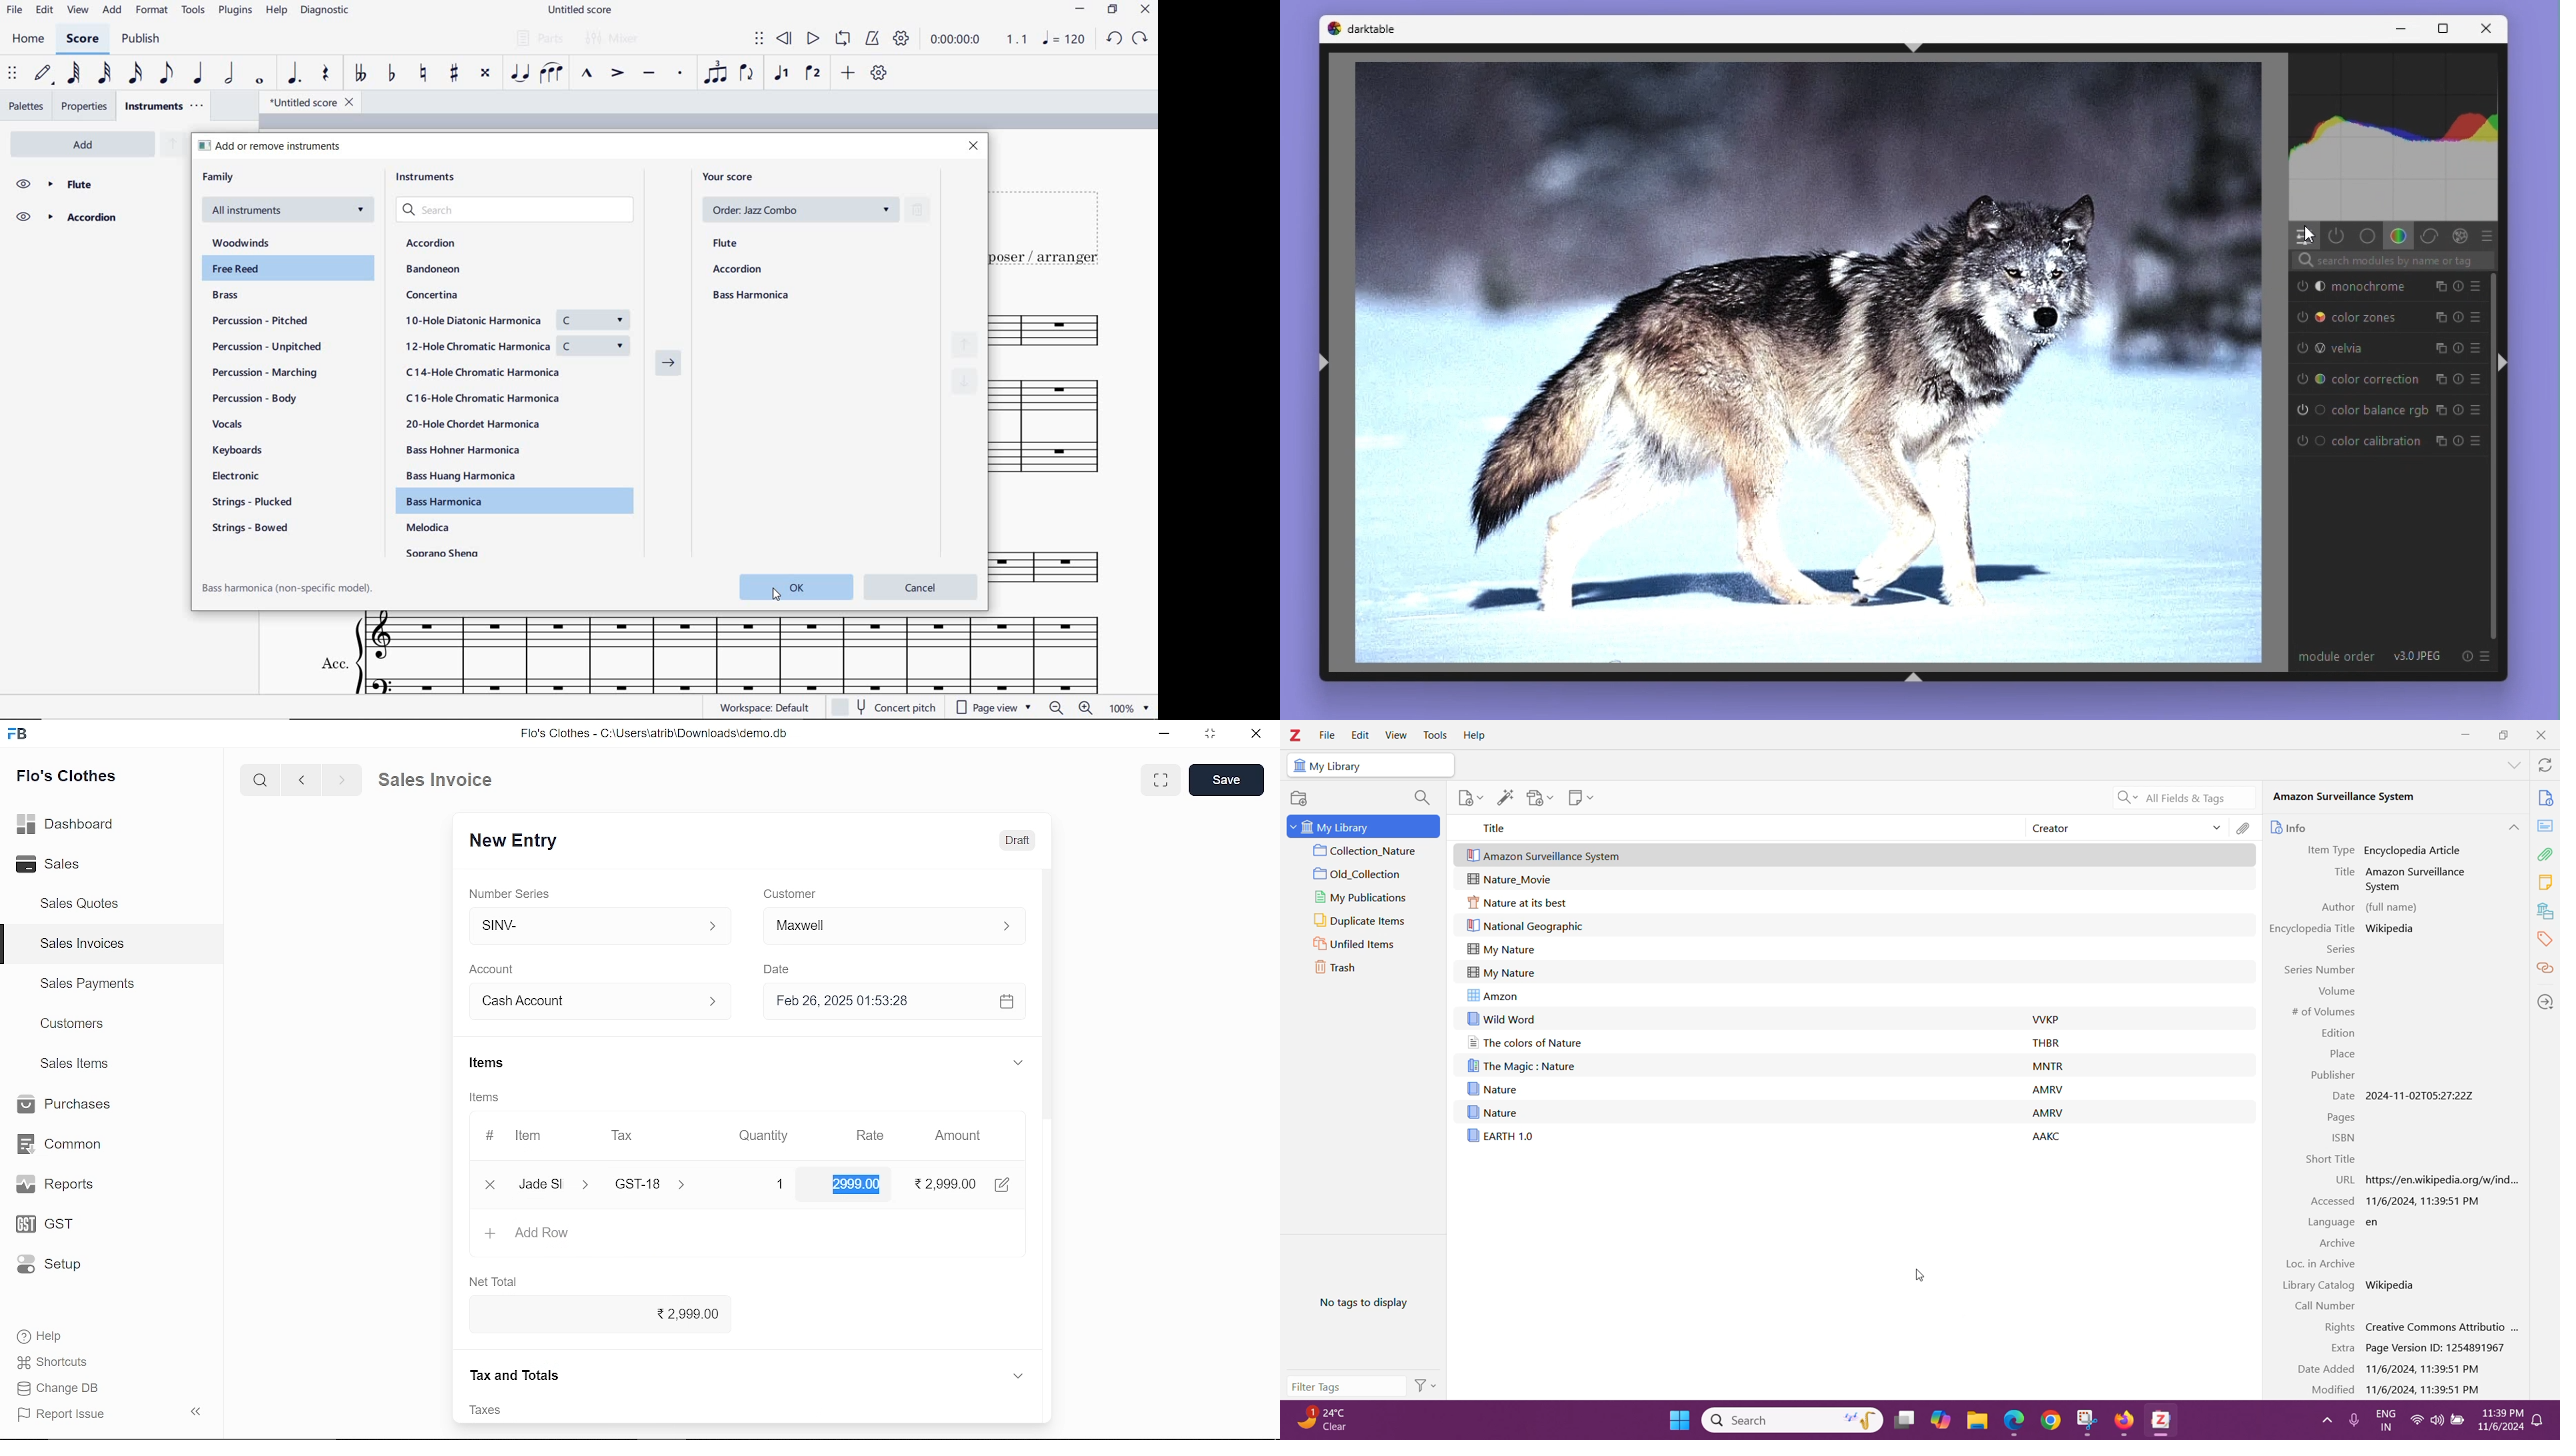 The image size is (2576, 1456). I want to click on THBR, so click(2043, 1042).